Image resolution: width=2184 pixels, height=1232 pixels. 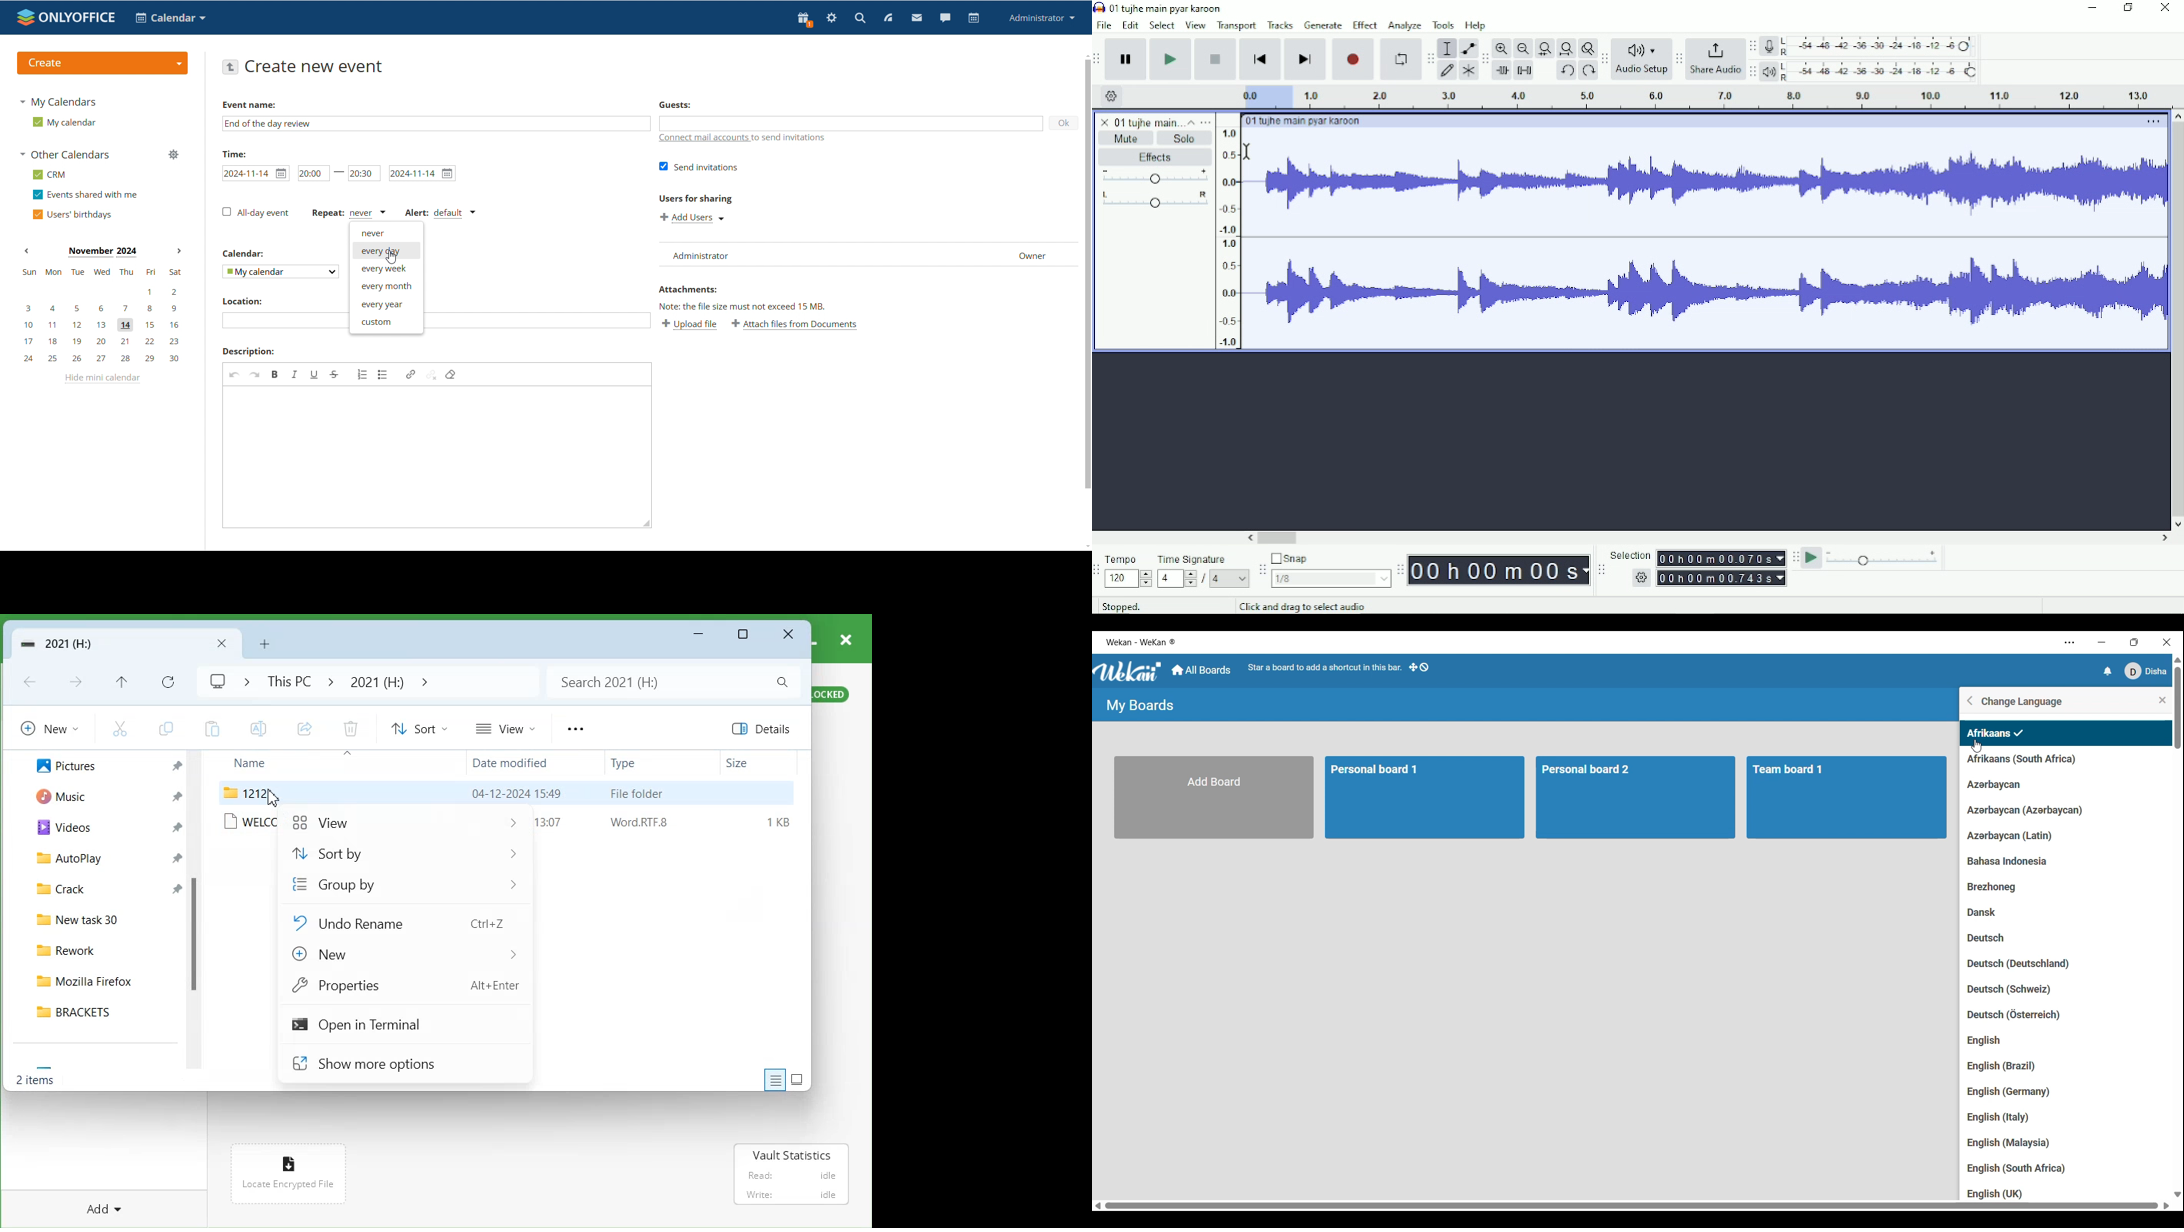 What do you see at coordinates (176, 796) in the screenshot?
I see `Pin a file` at bounding box center [176, 796].